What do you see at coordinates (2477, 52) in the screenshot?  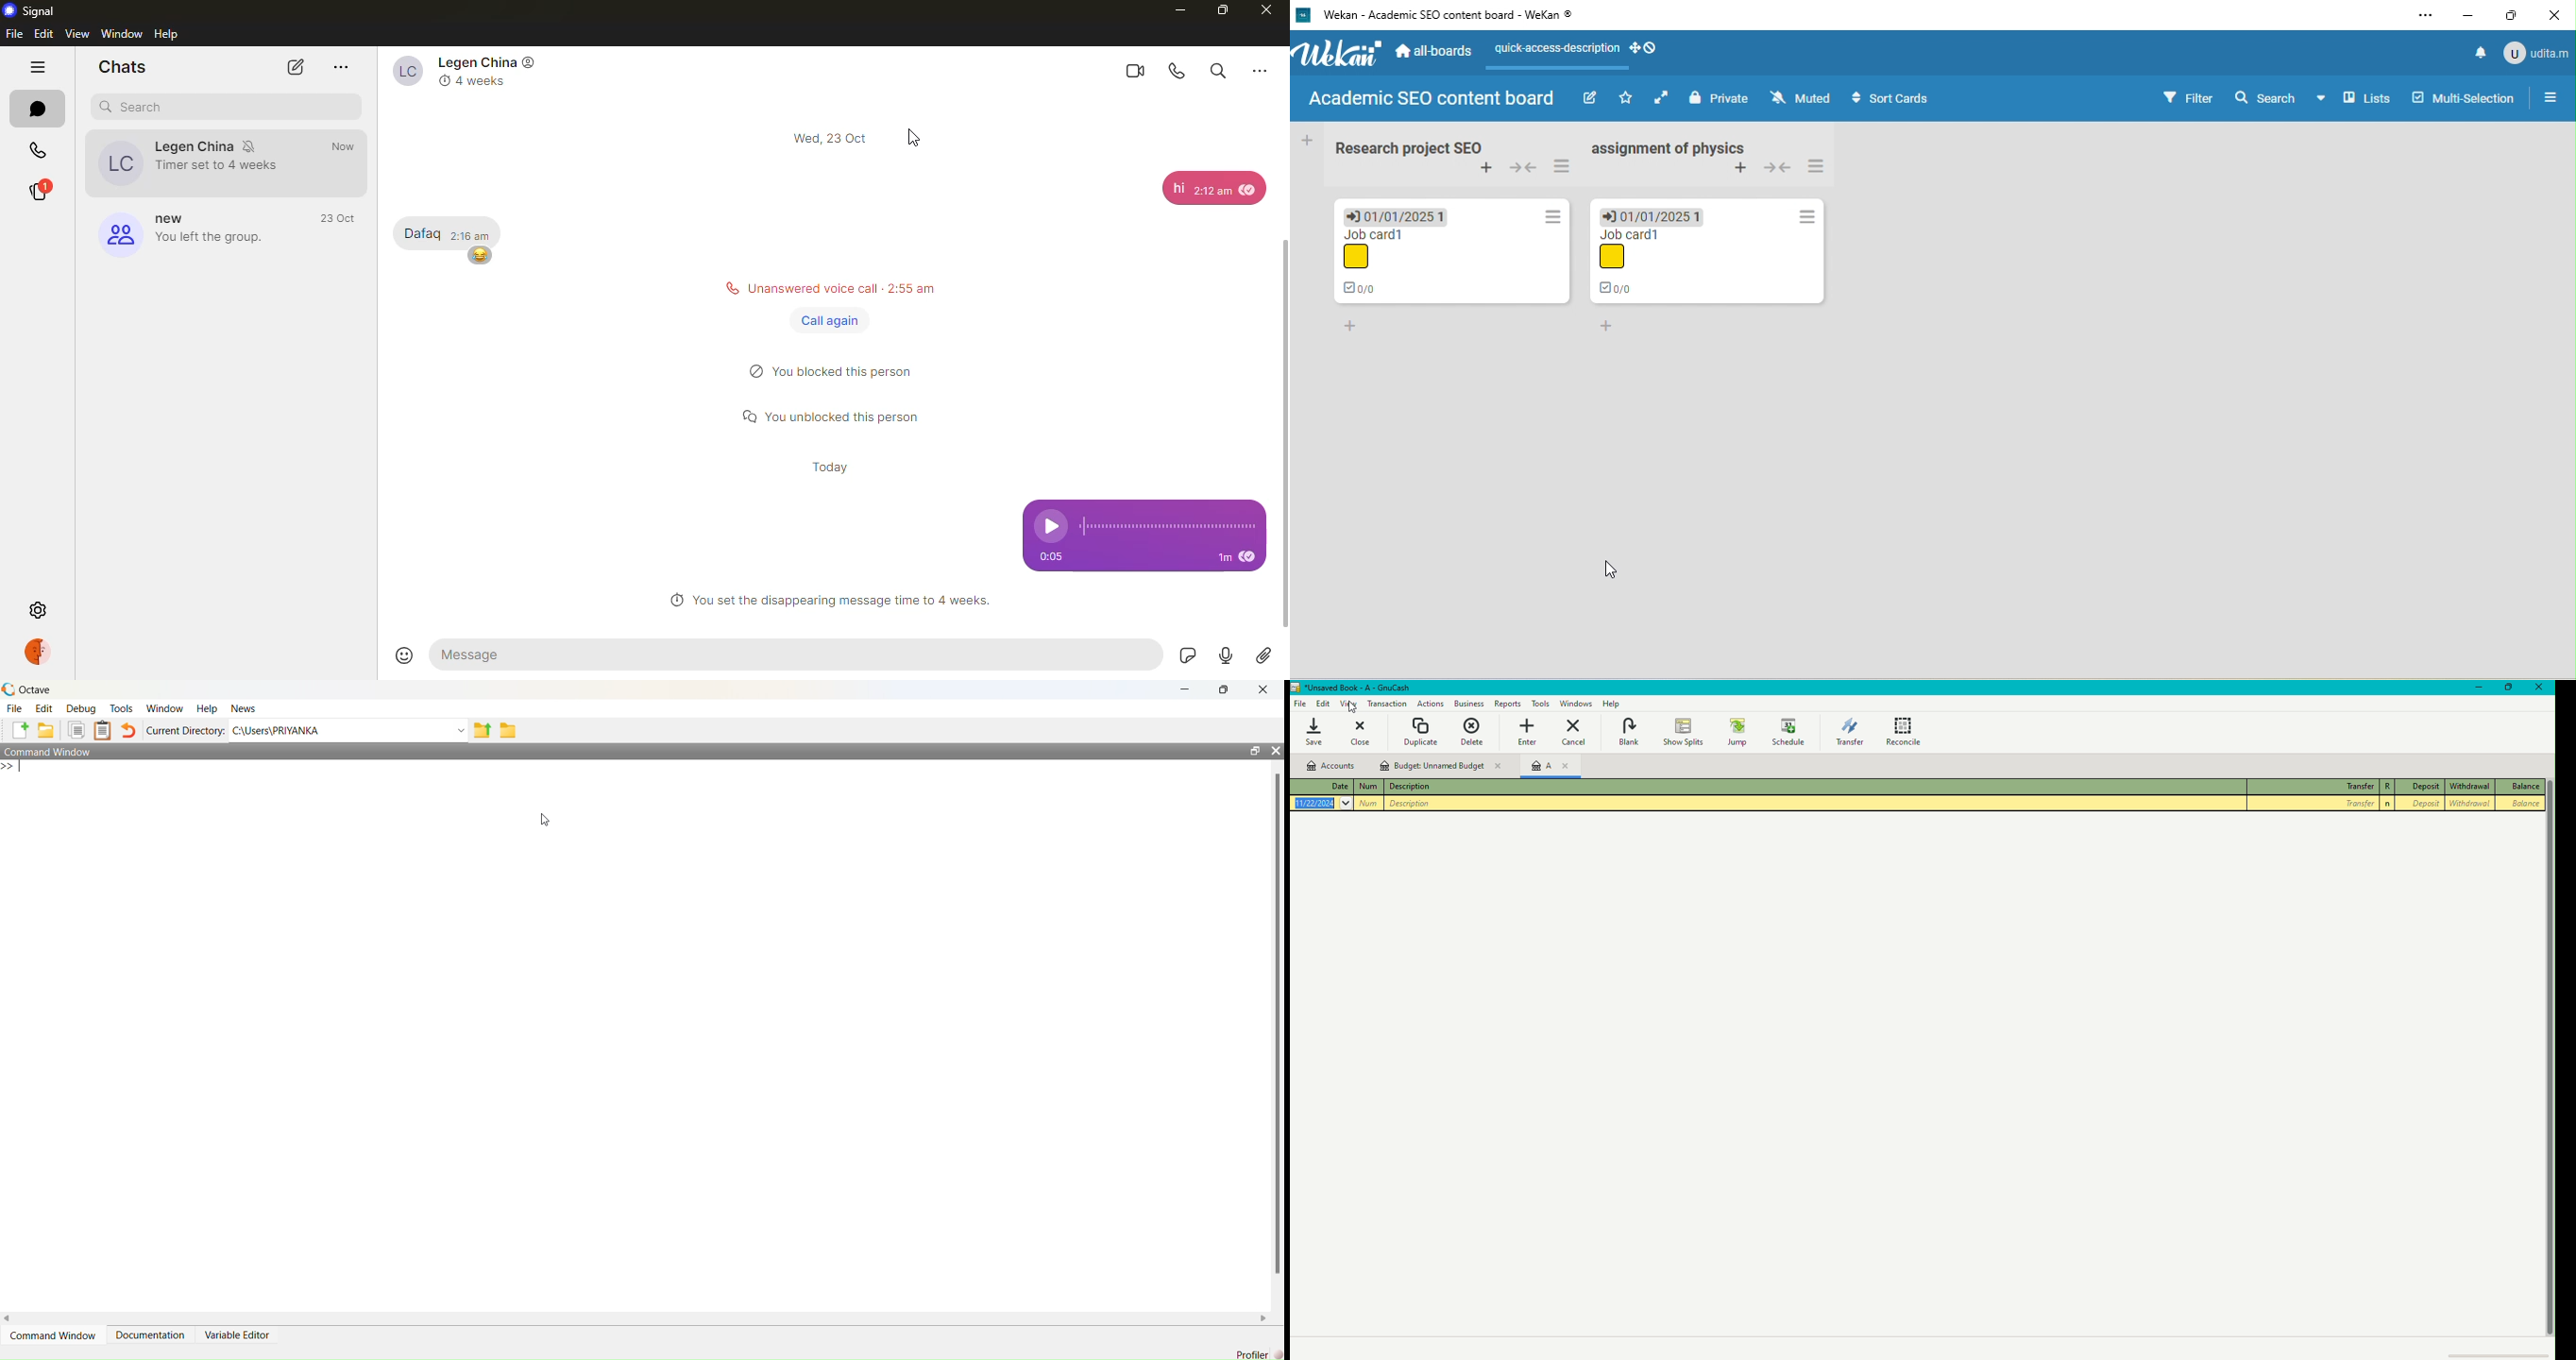 I see `notification` at bounding box center [2477, 52].